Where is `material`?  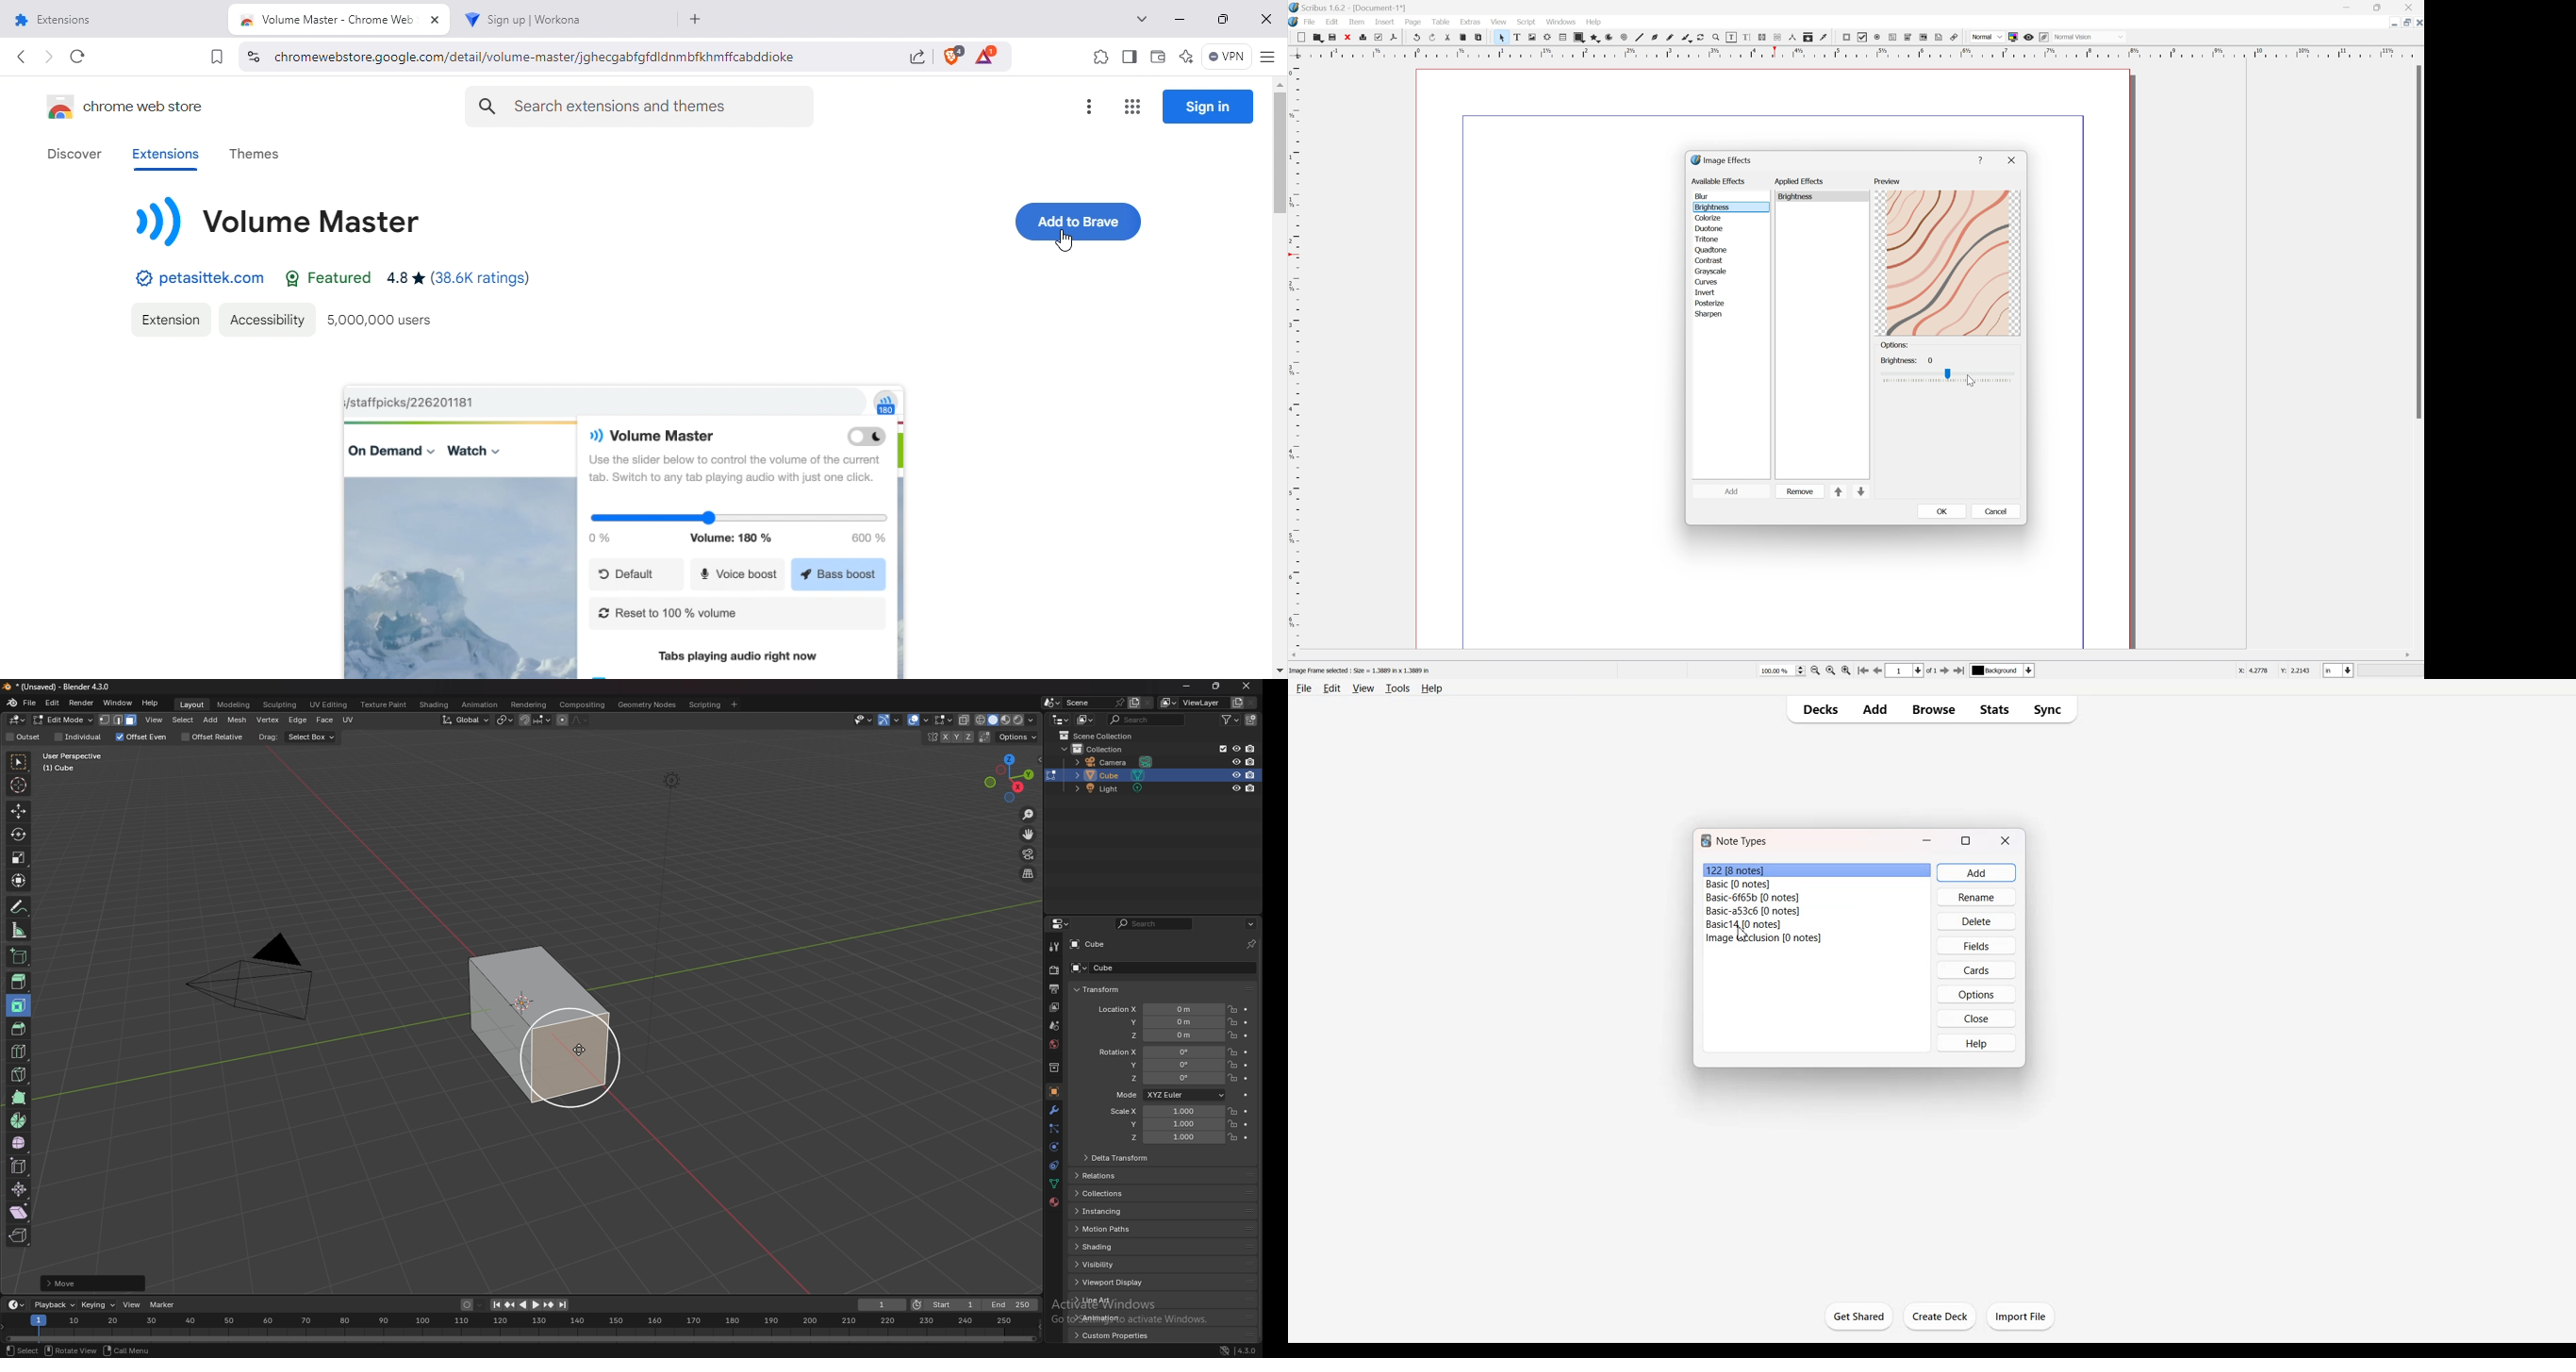 material is located at coordinates (1055, 1202).